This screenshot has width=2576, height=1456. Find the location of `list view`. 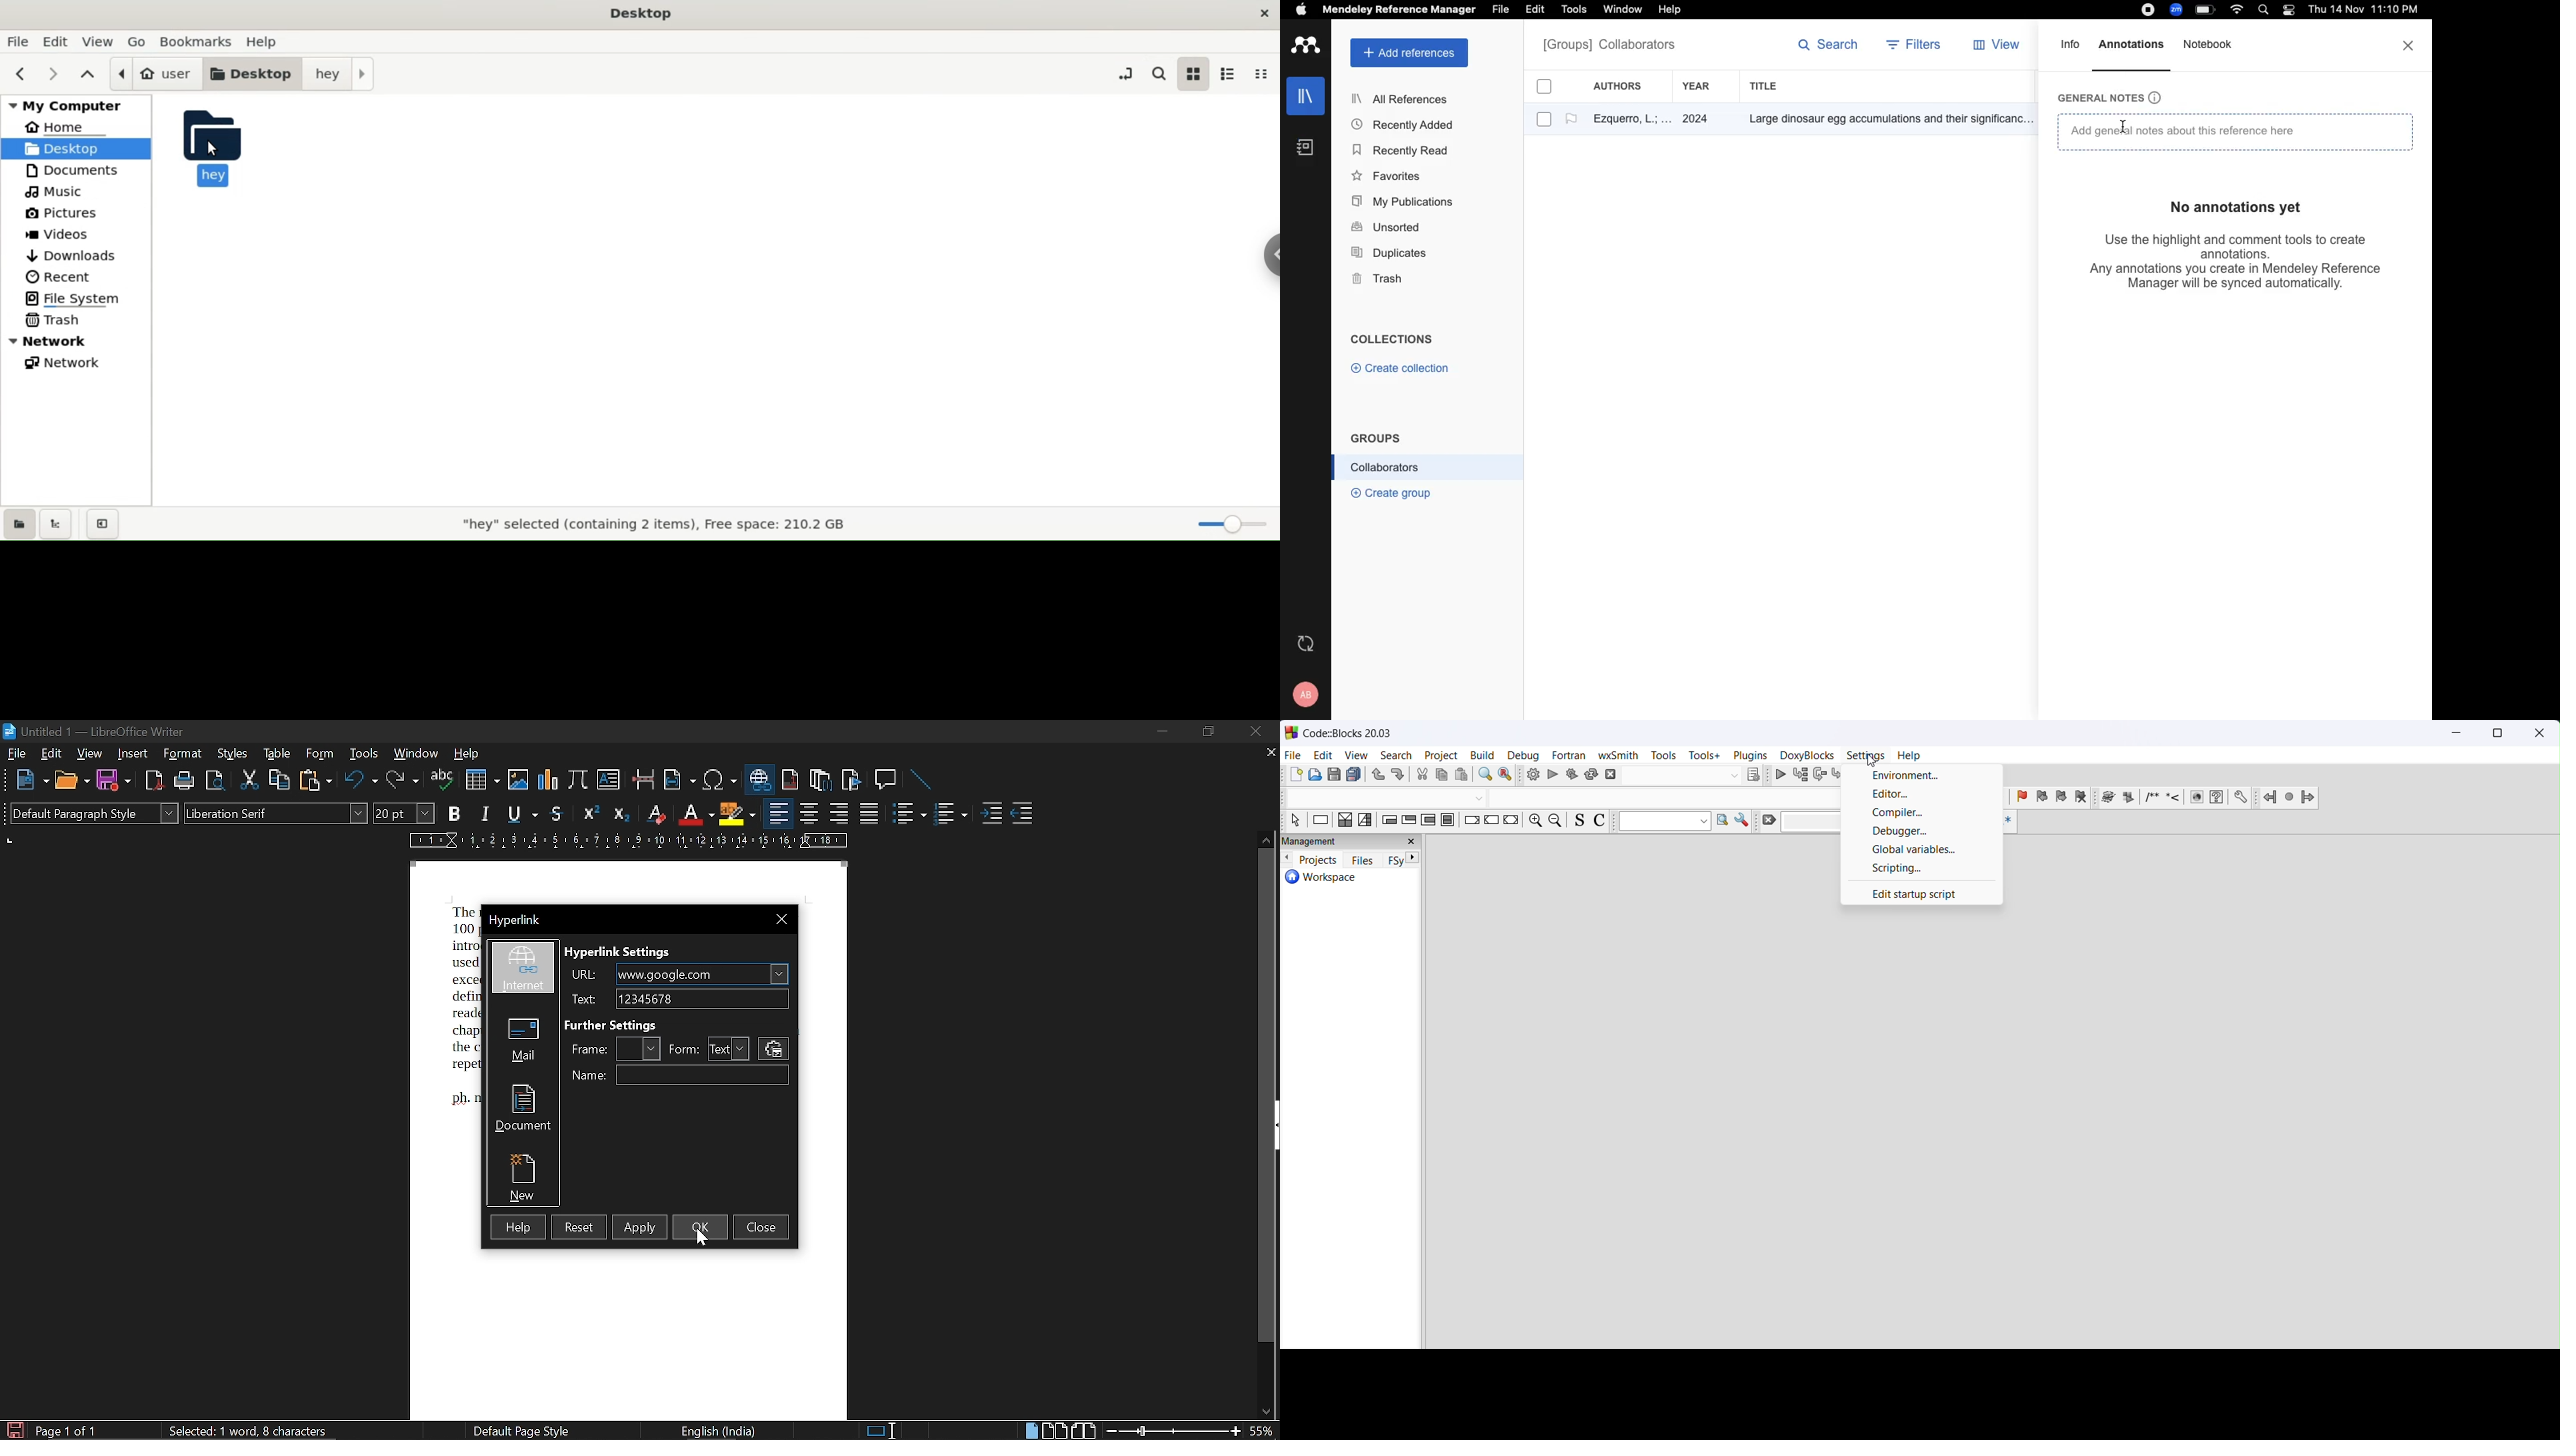

list view is located at coordinates (1229, 73).